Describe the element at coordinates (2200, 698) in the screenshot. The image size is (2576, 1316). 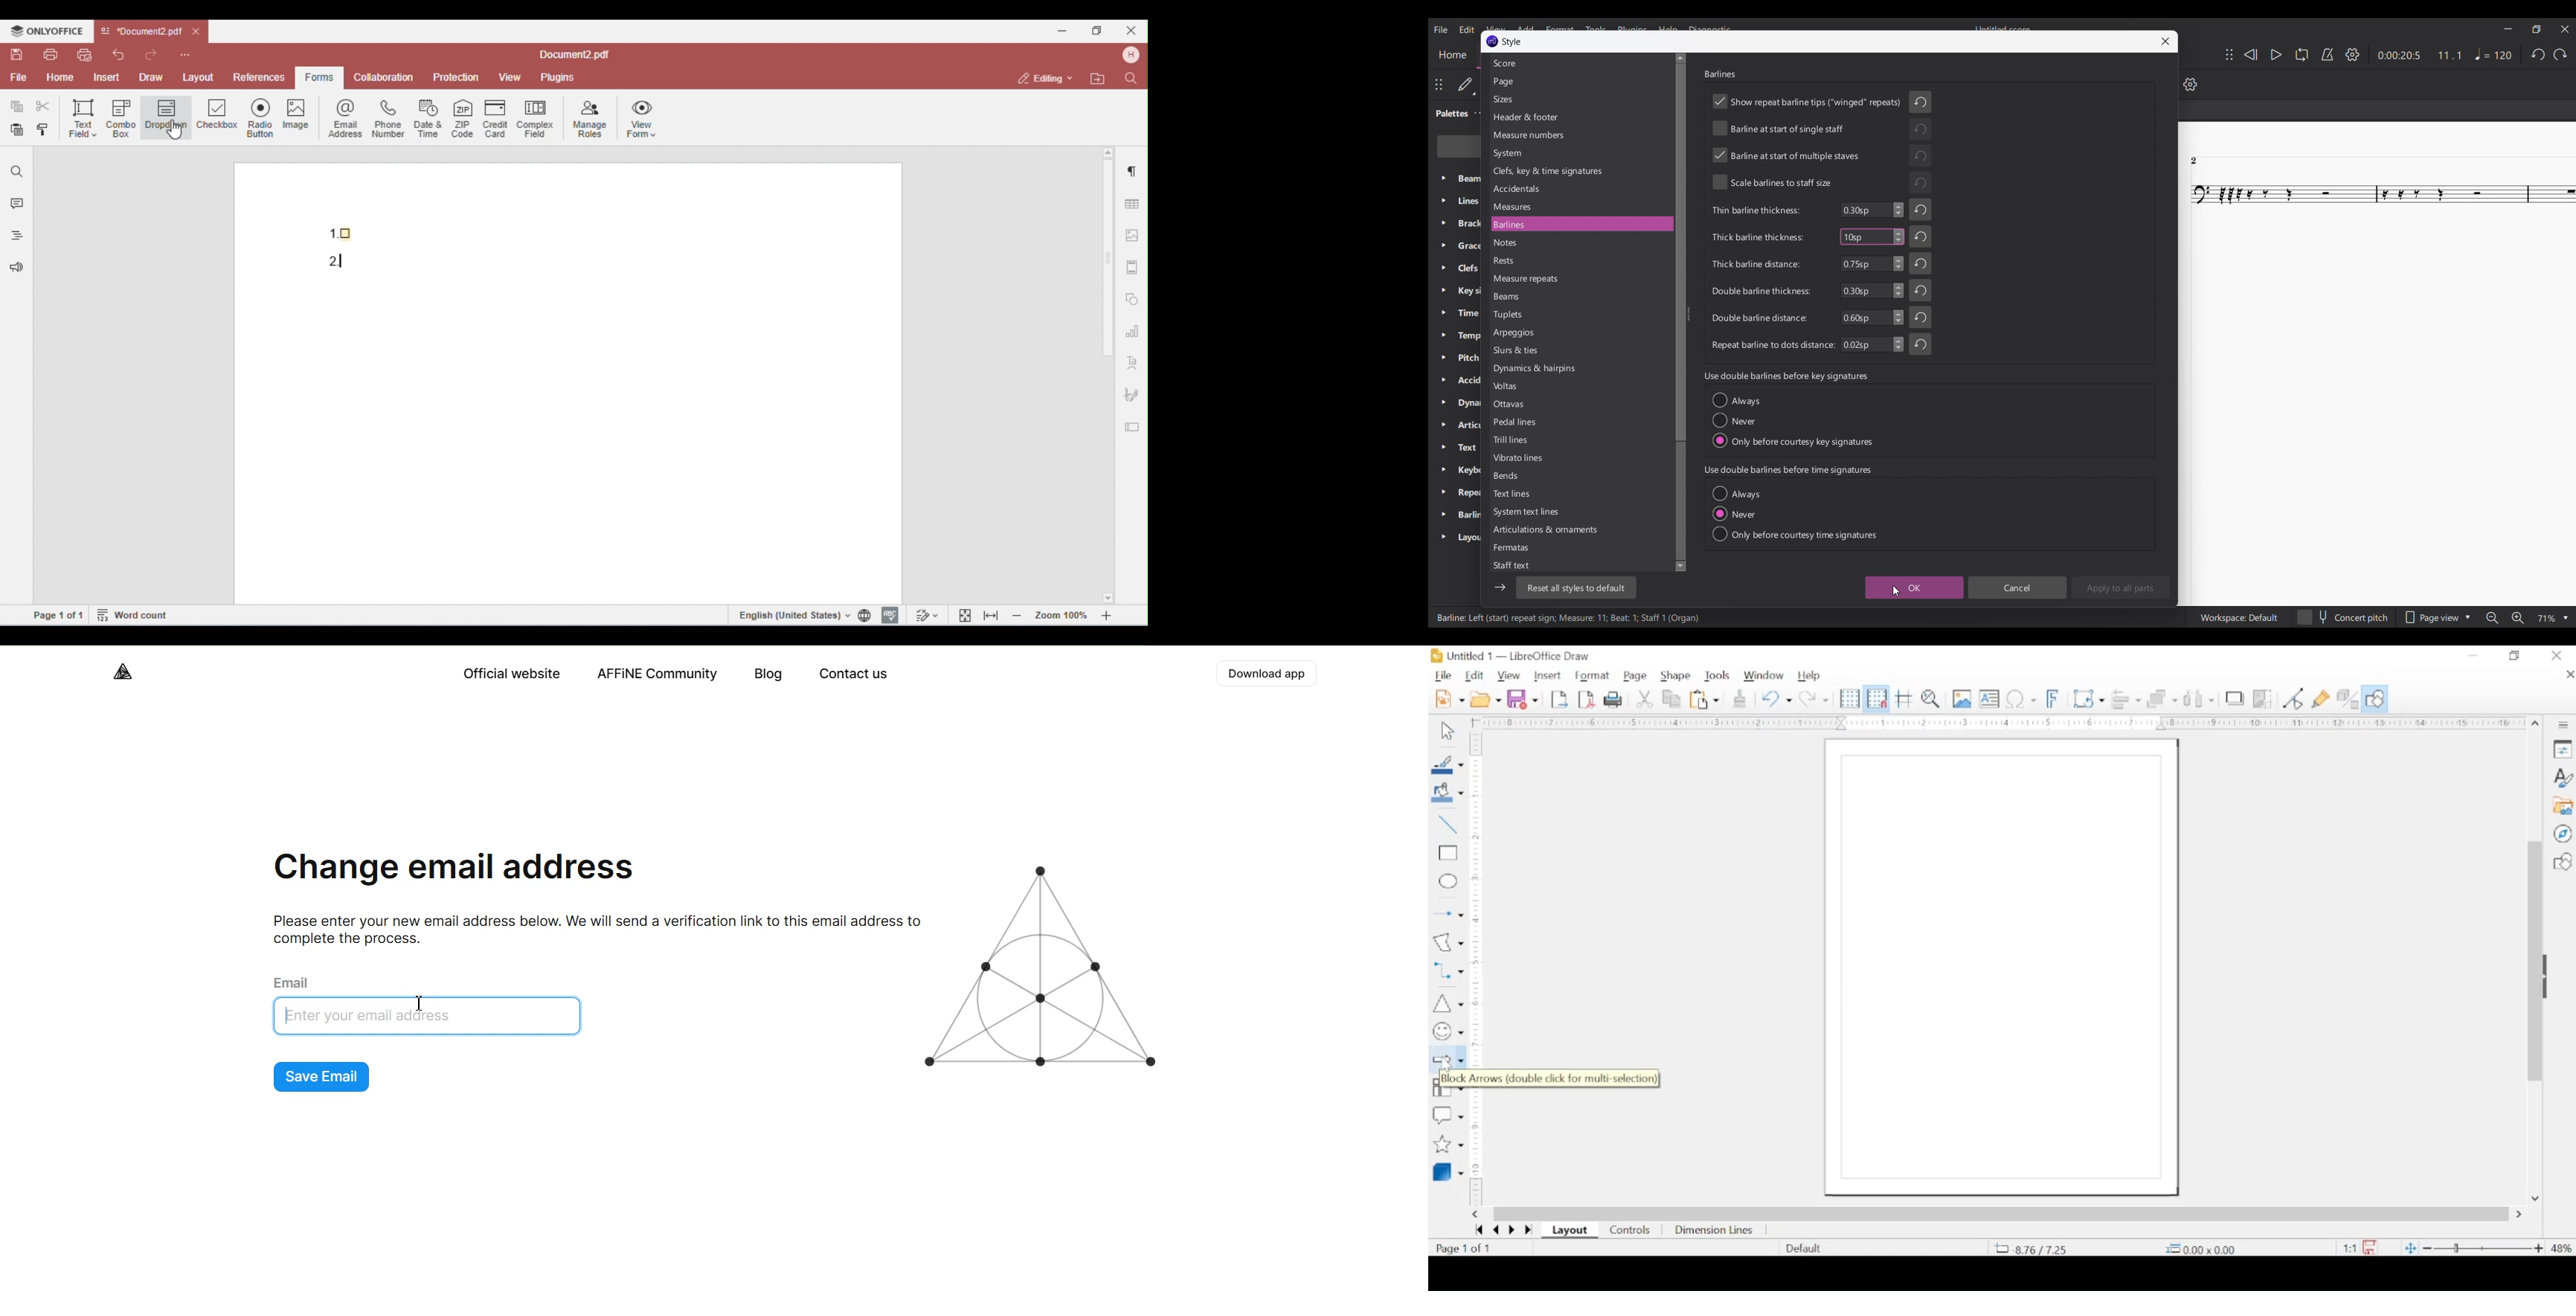
I see `select at least three objects to distribute` at that location.